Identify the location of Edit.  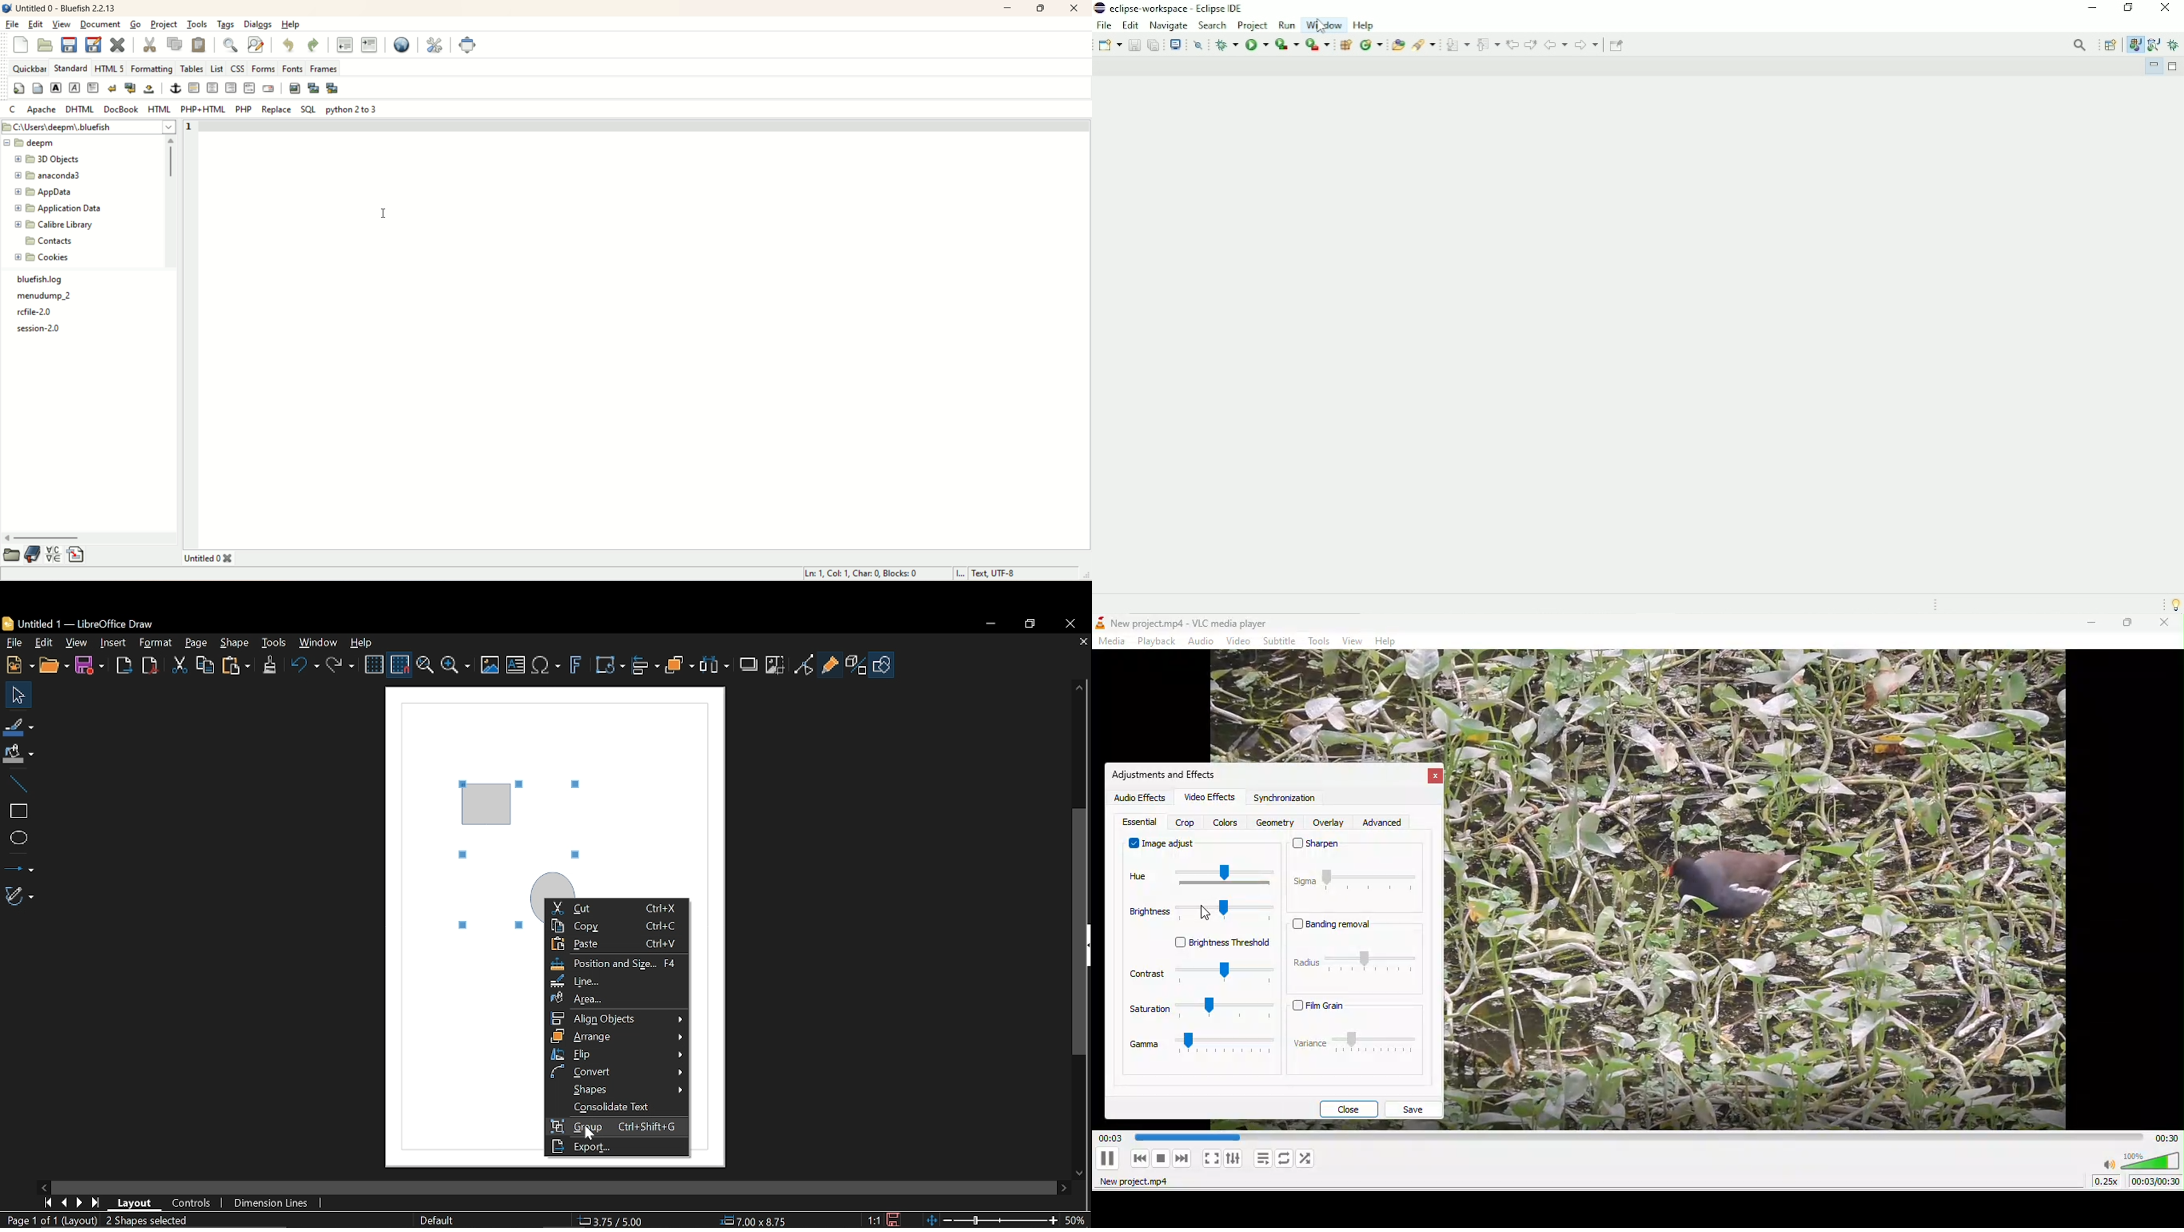
(43, 643).